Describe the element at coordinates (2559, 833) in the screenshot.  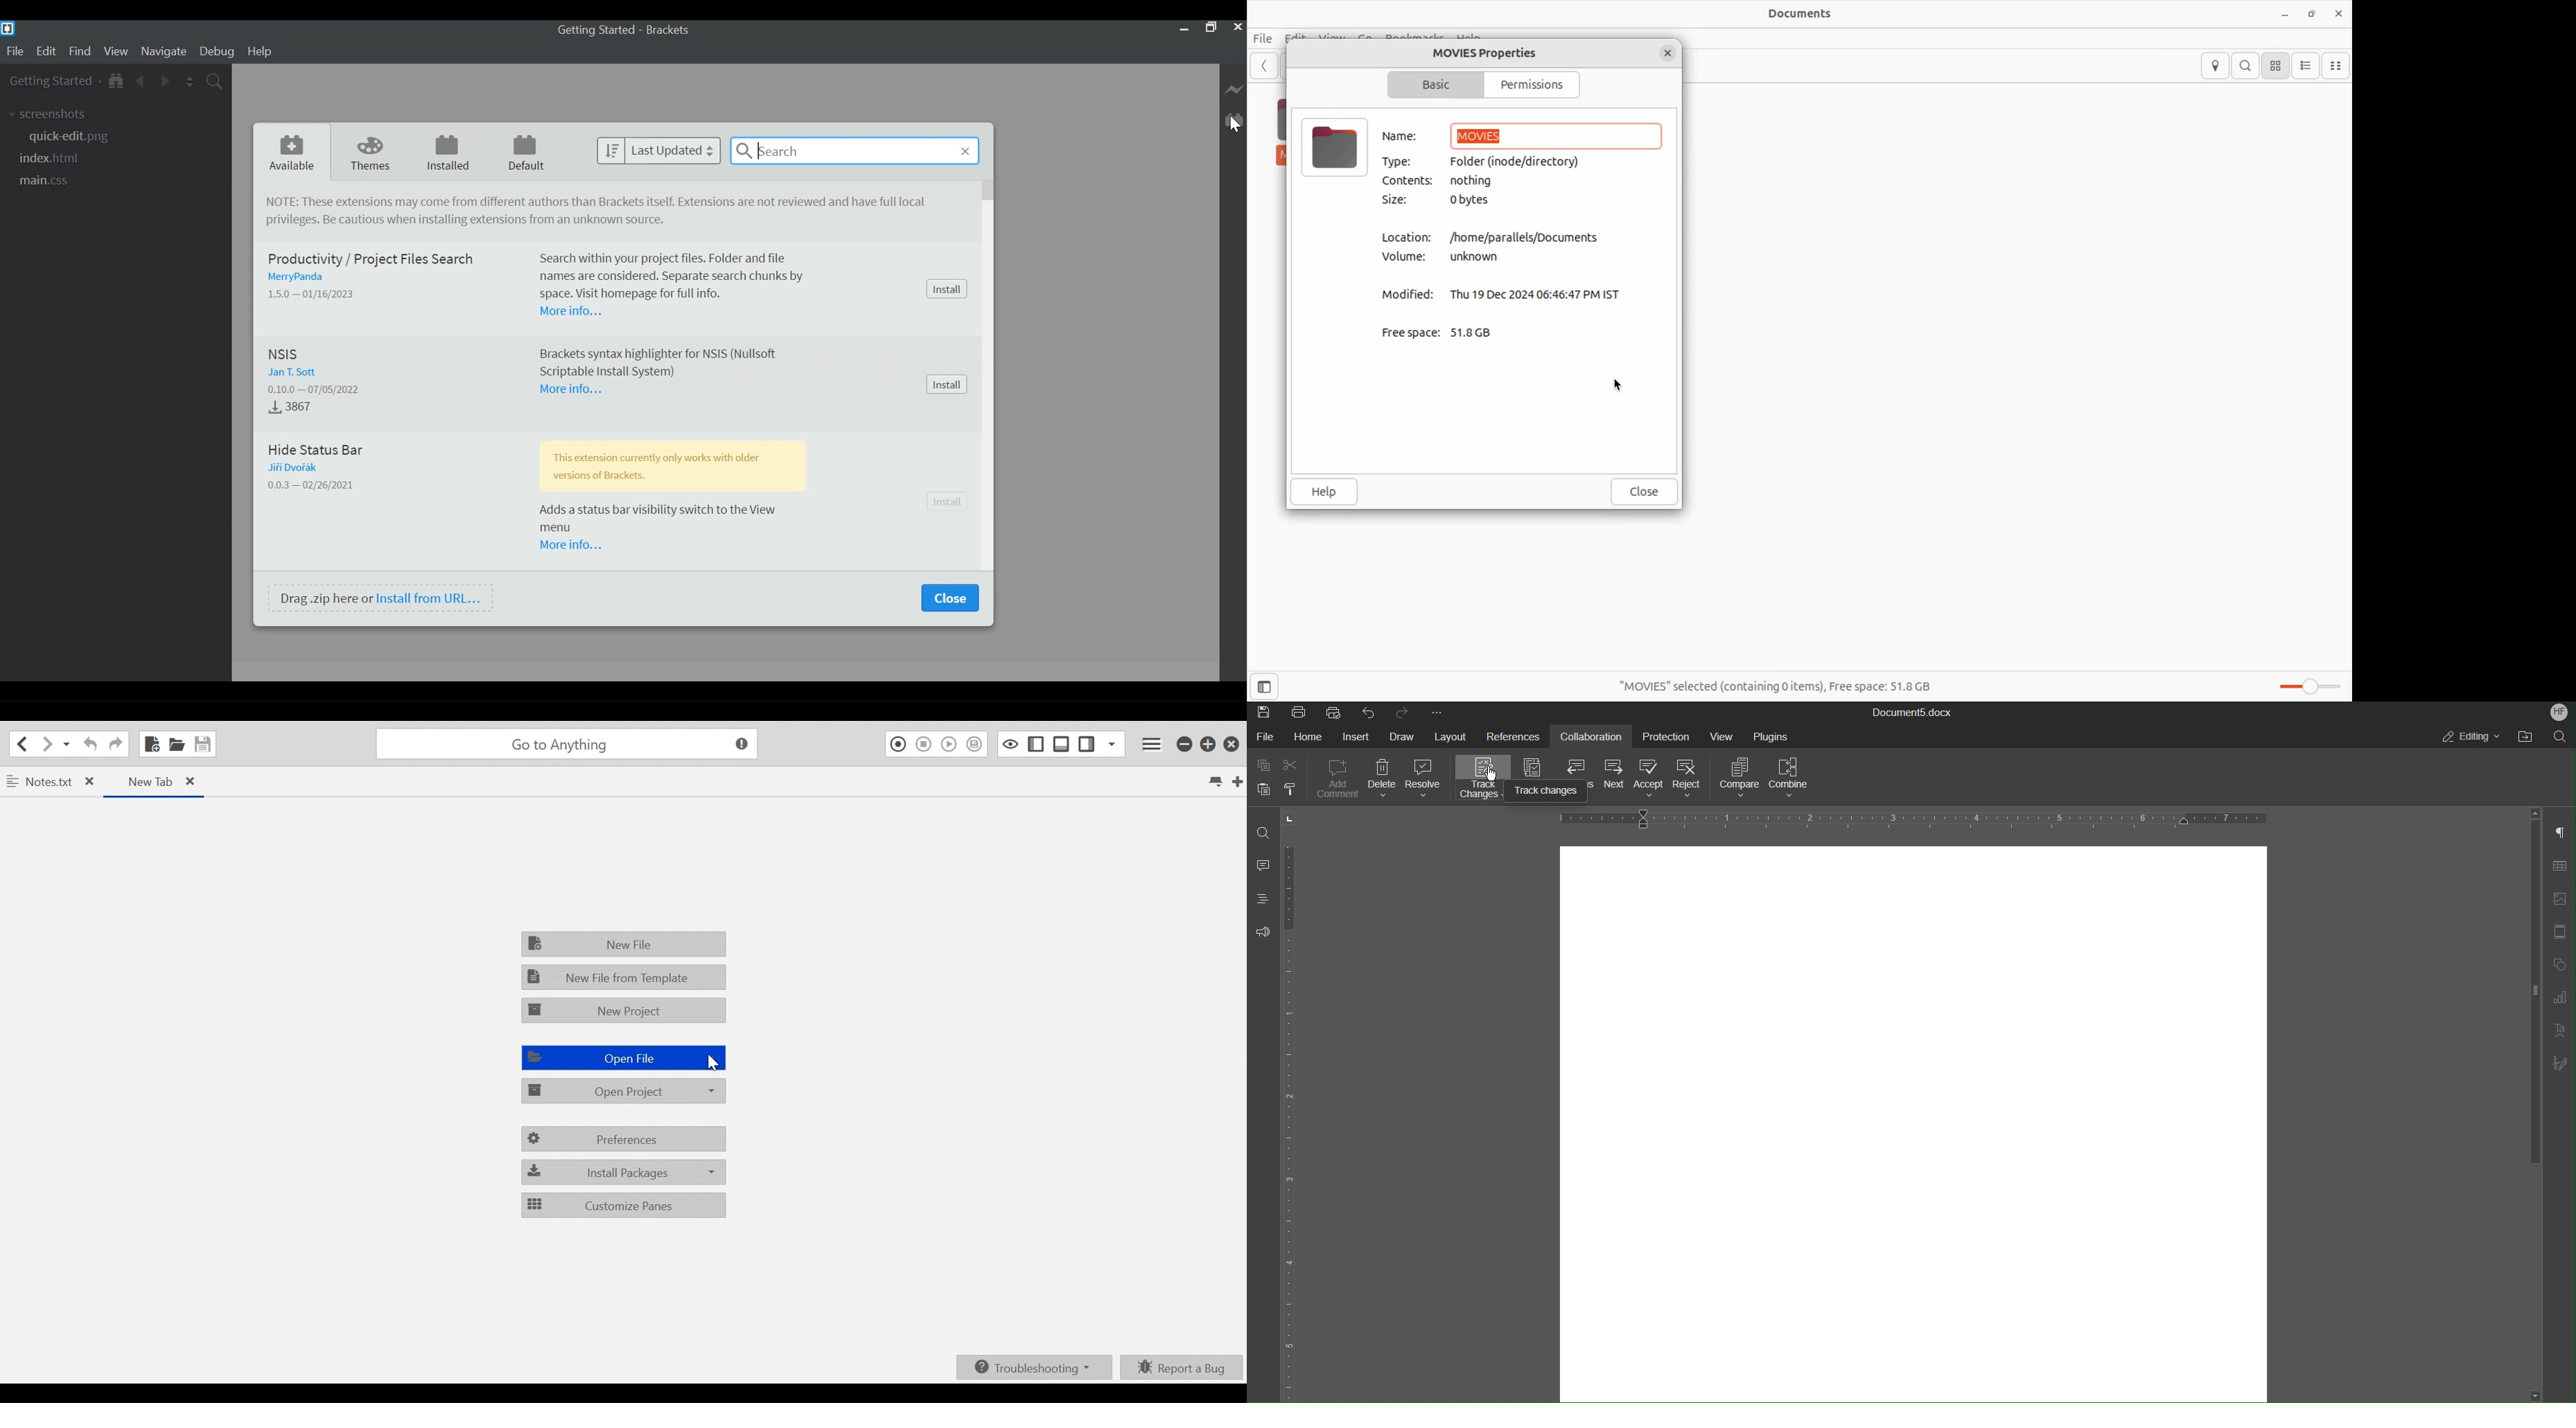
I see `Paragraph Settings` at that location.